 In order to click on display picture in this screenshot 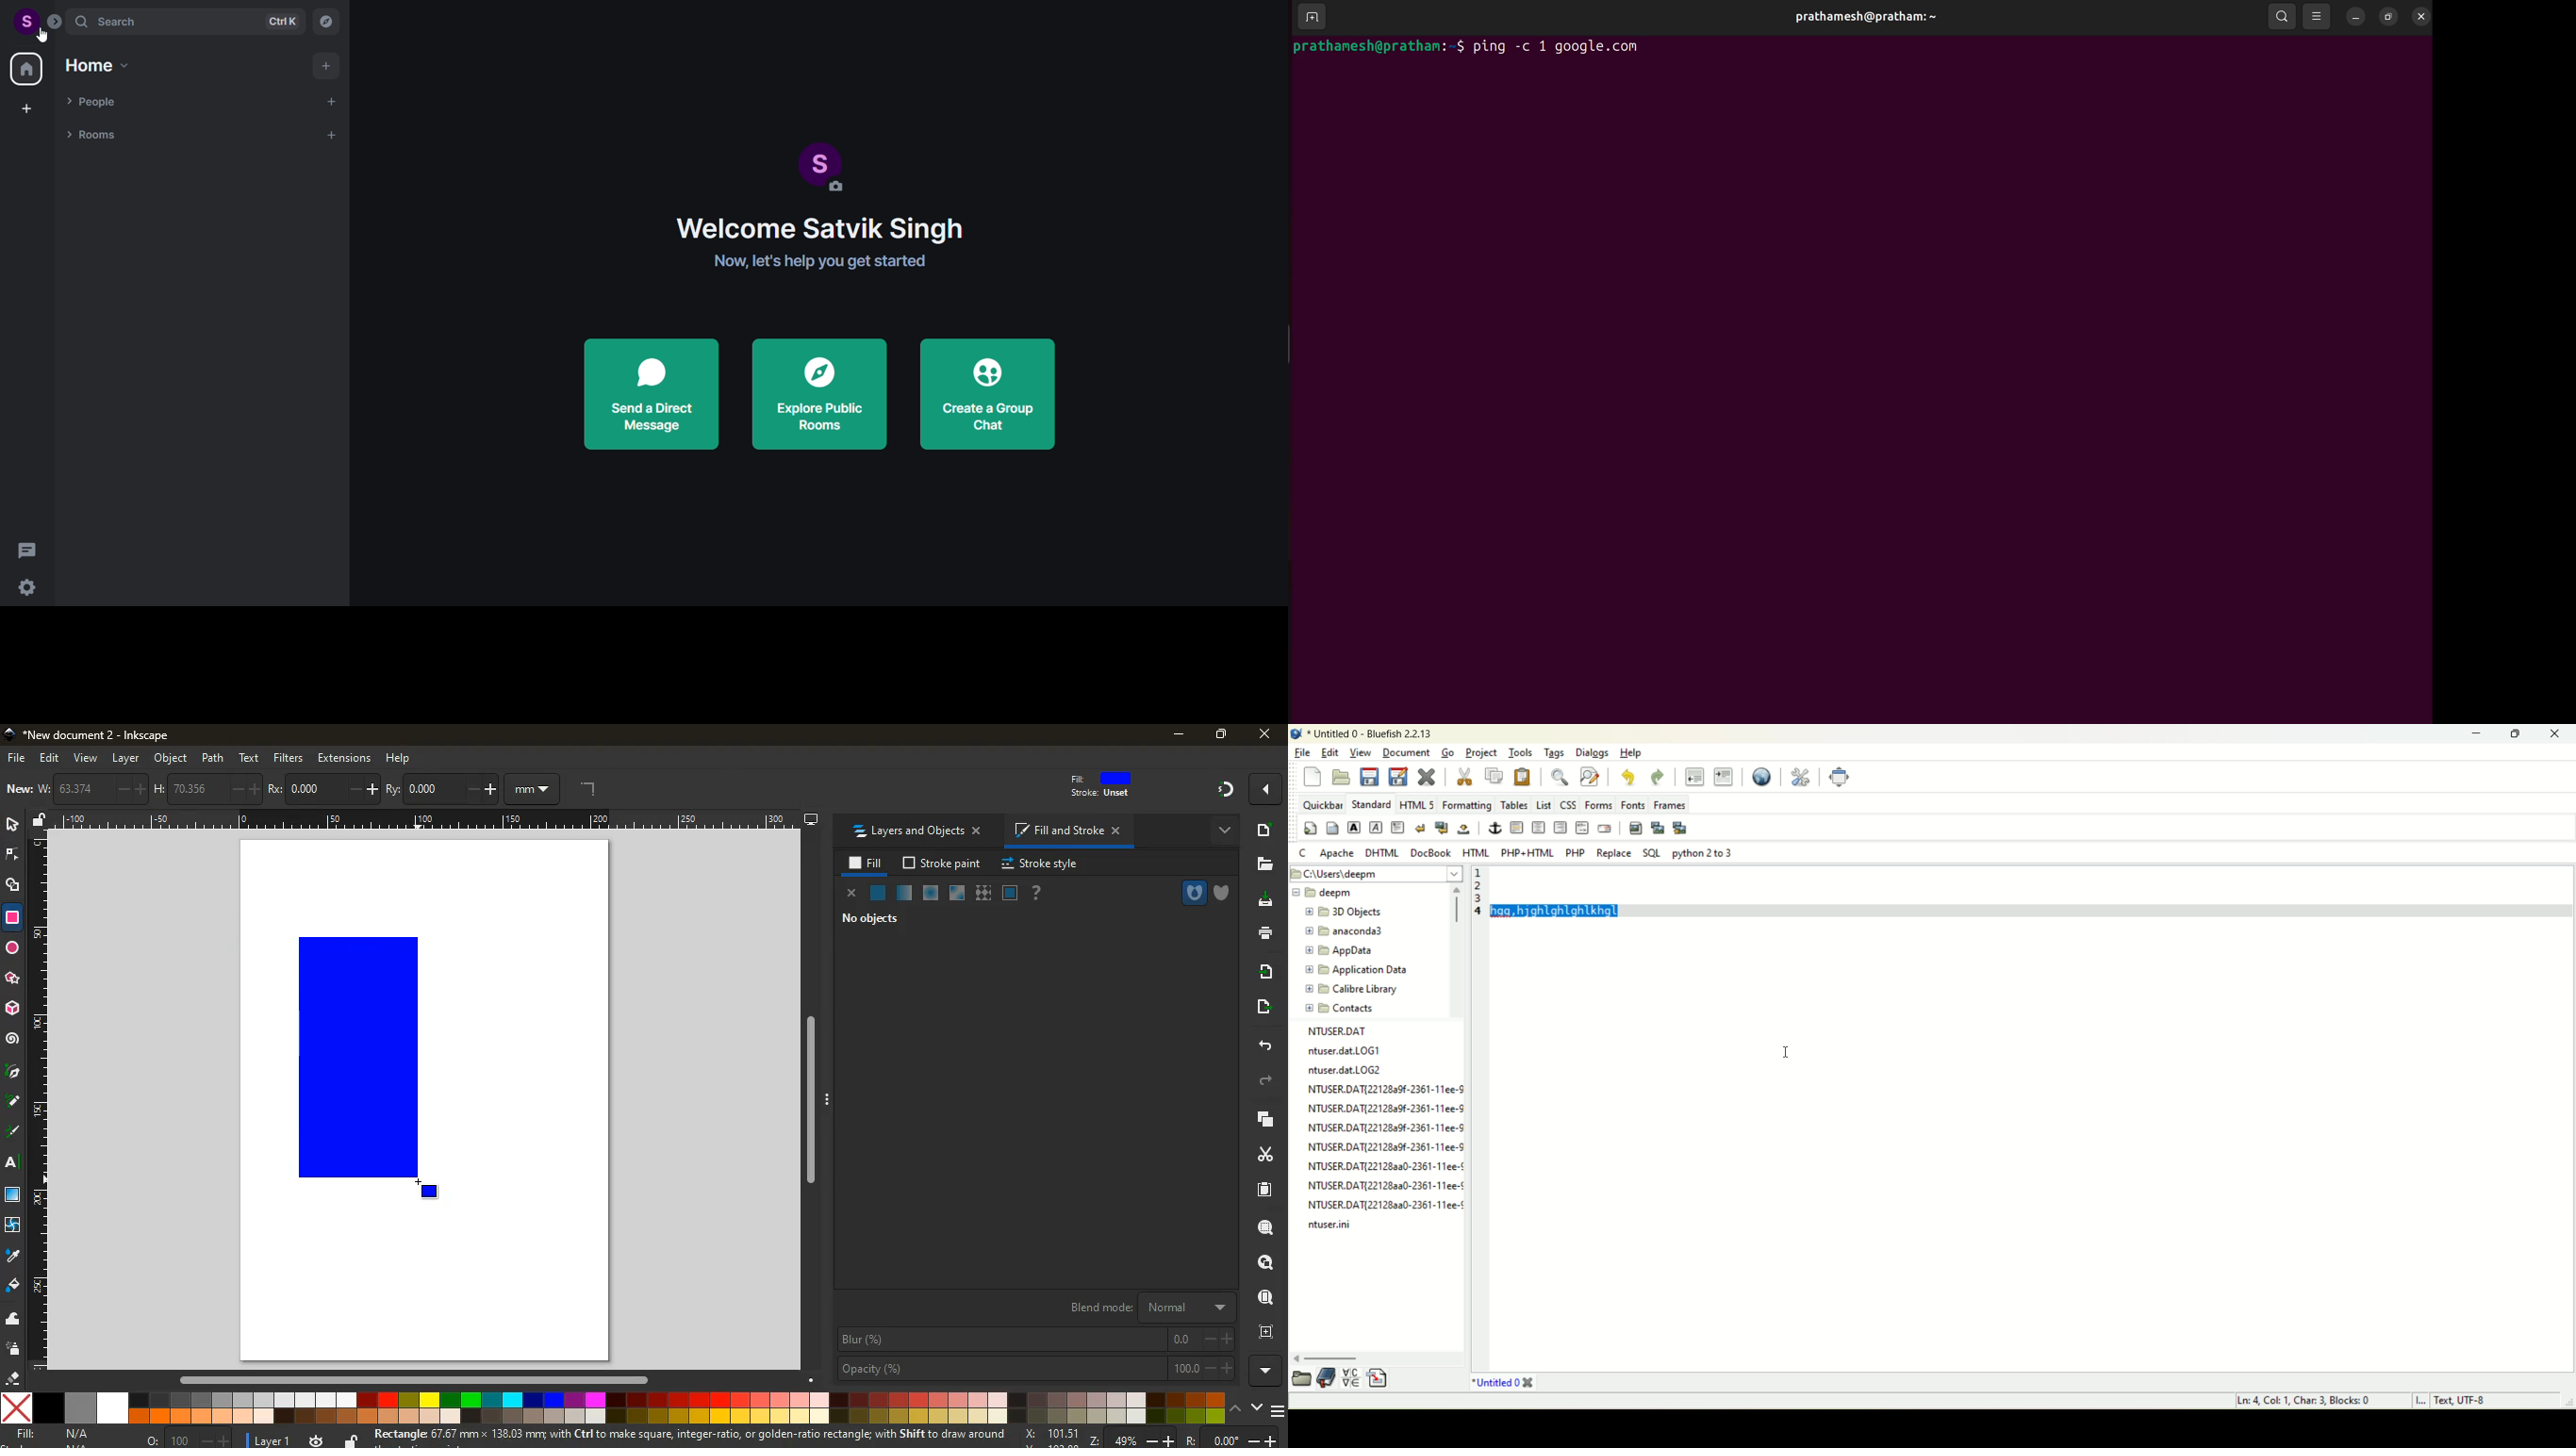, I will do `click(819, 158)`.